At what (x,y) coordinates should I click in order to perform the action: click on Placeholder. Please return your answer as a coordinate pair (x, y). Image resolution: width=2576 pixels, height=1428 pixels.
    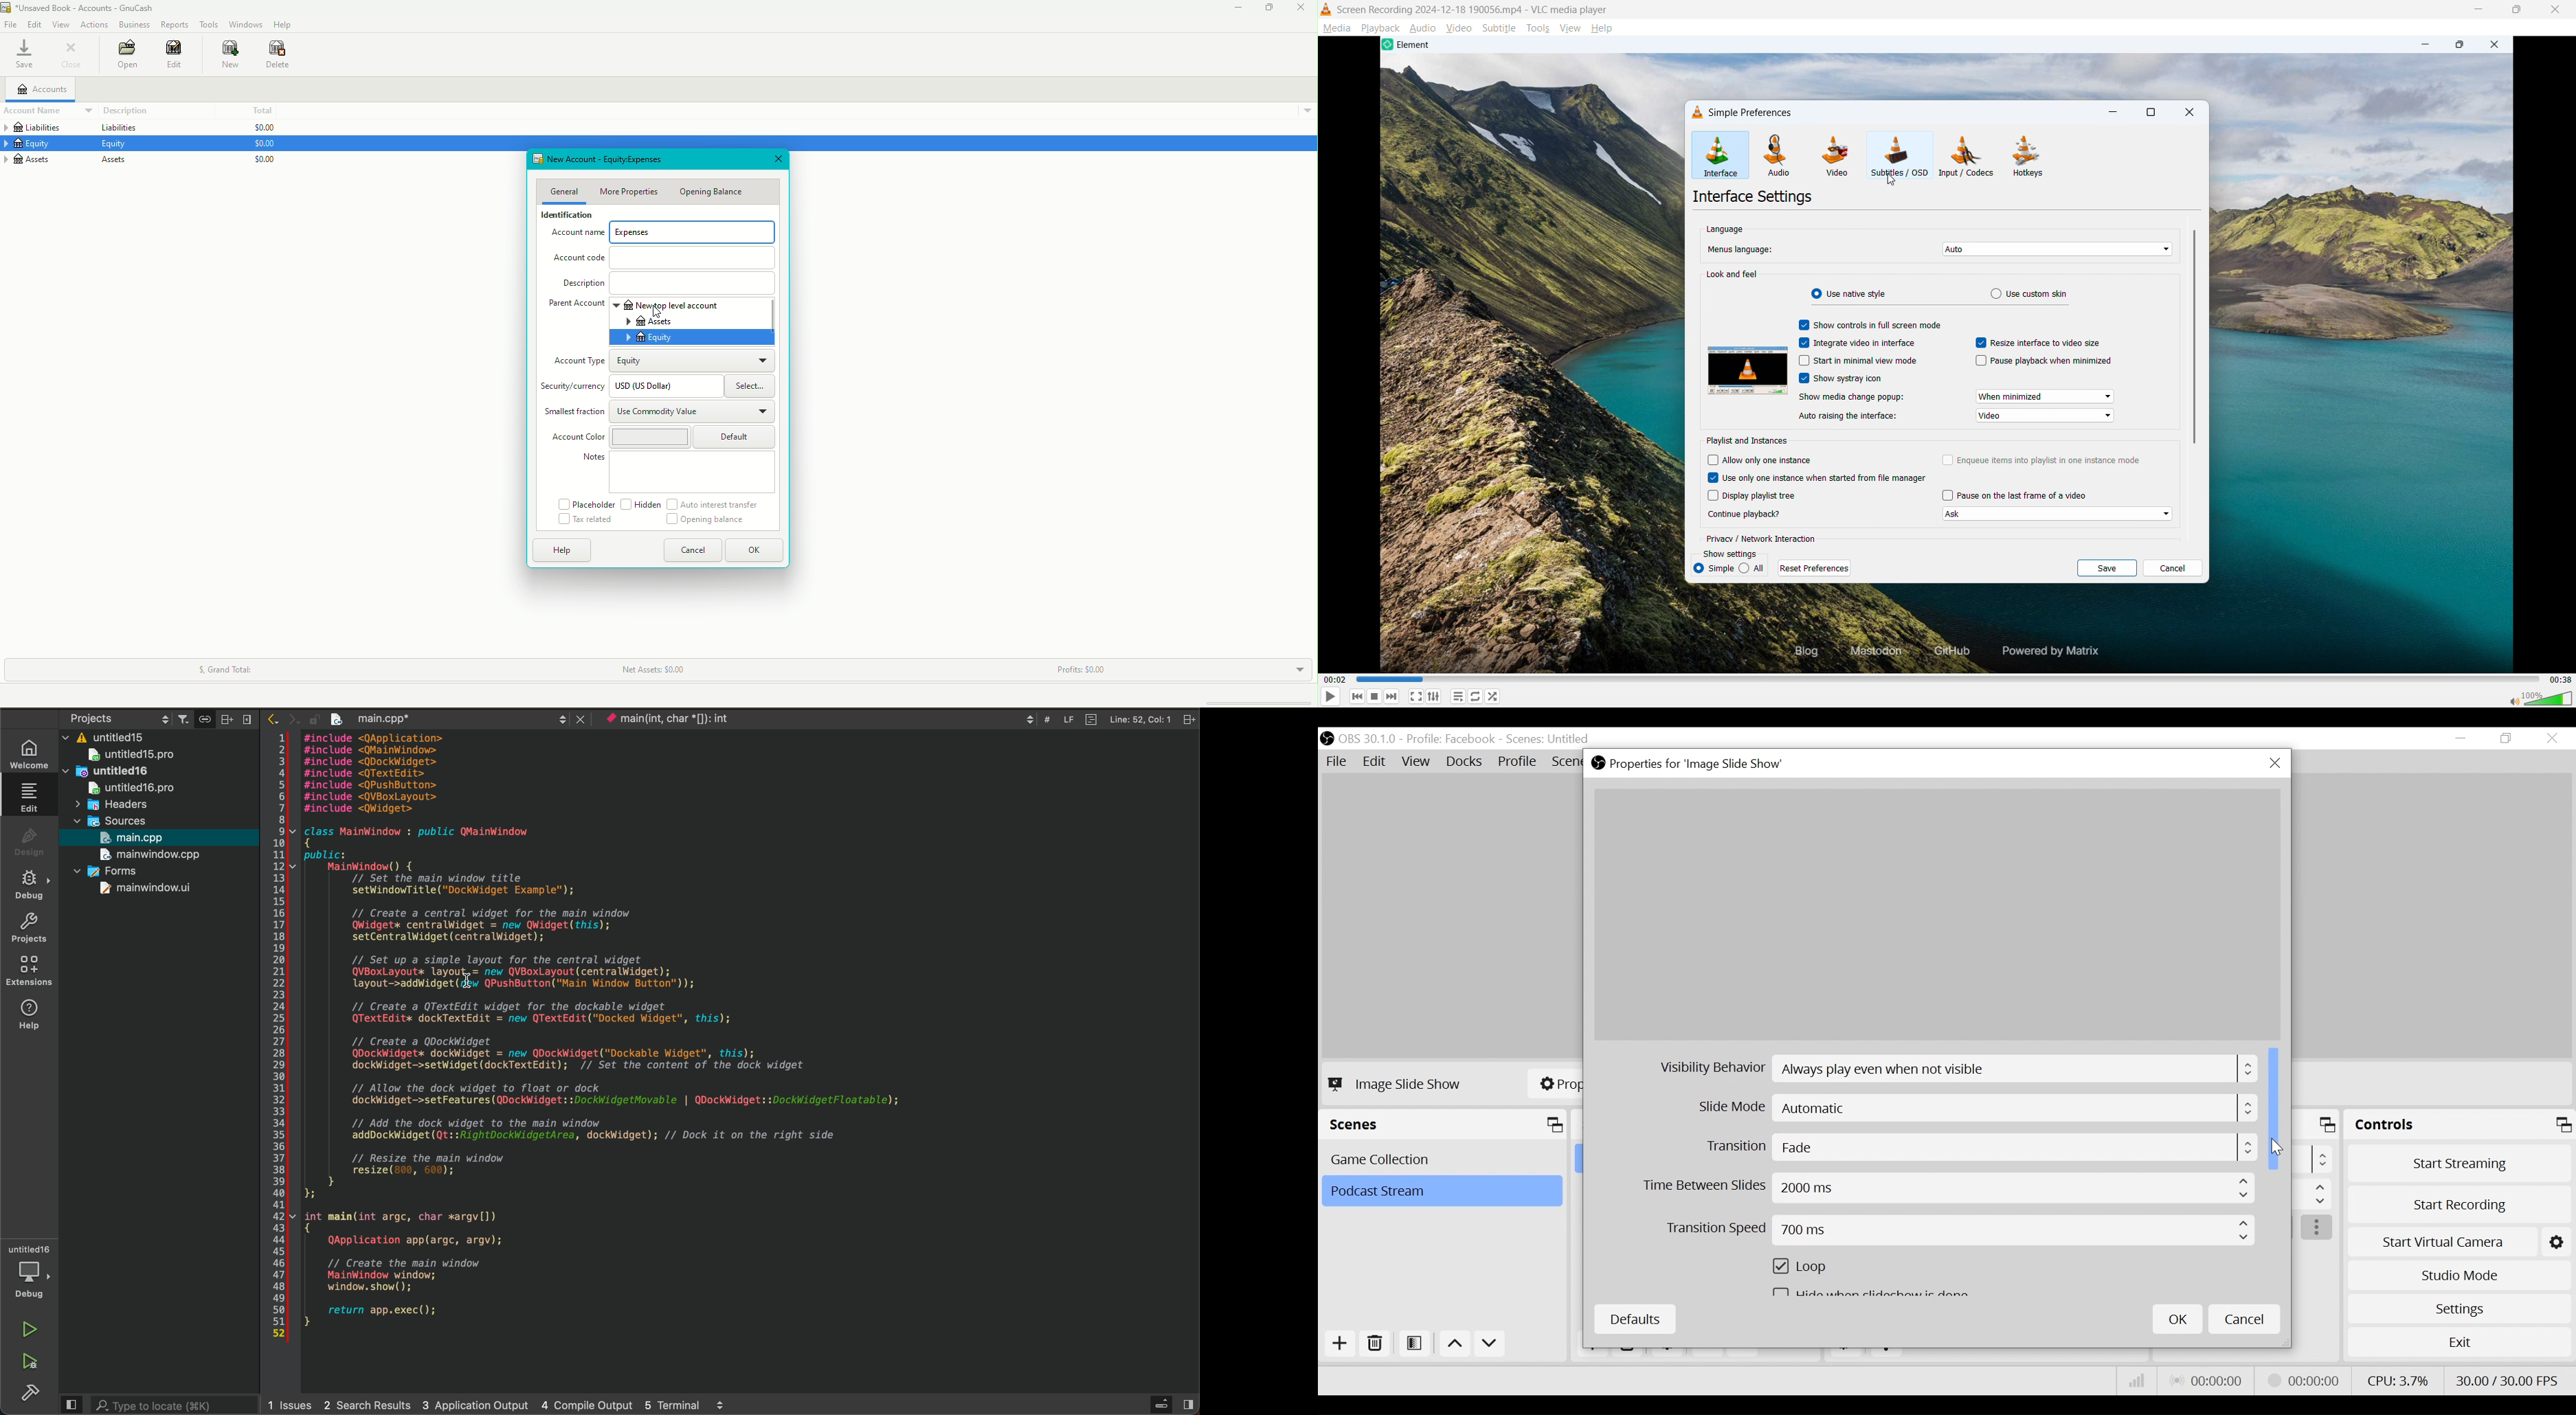
    Looking at the image, I should click on (585, 504).